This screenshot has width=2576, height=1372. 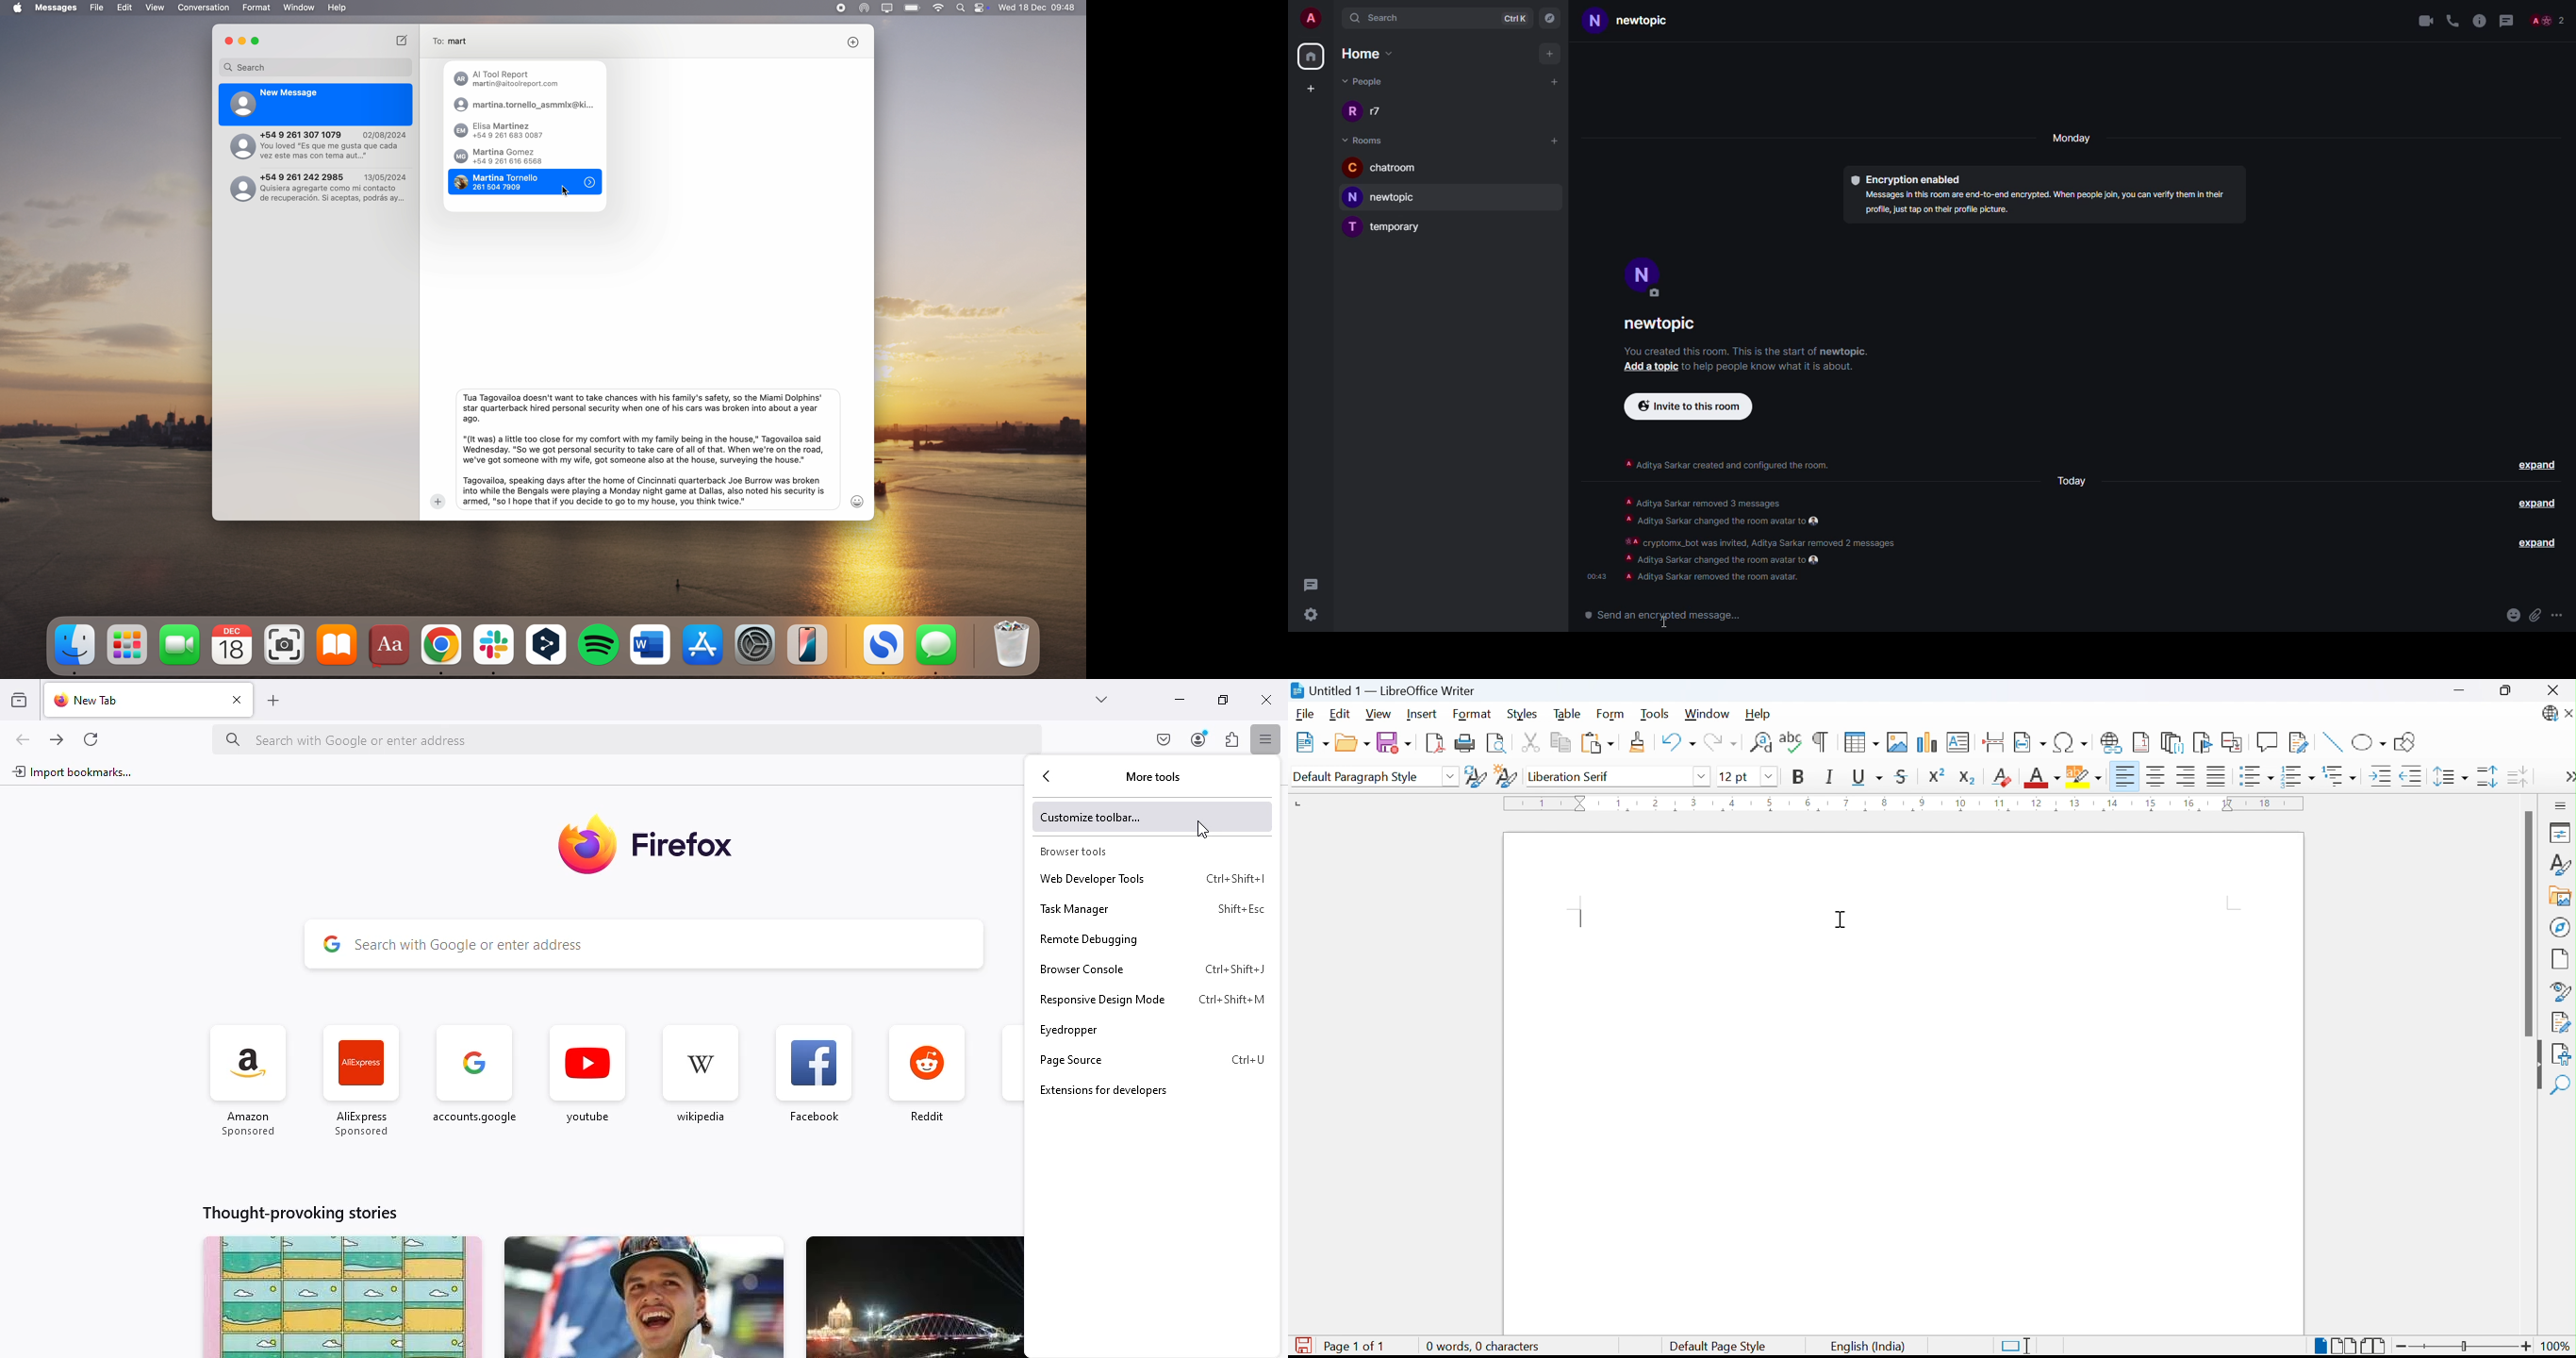 What do you see at coordinates (1311, 584) in the screenshot?
I see `threads` at bounding box center [1311, 584].